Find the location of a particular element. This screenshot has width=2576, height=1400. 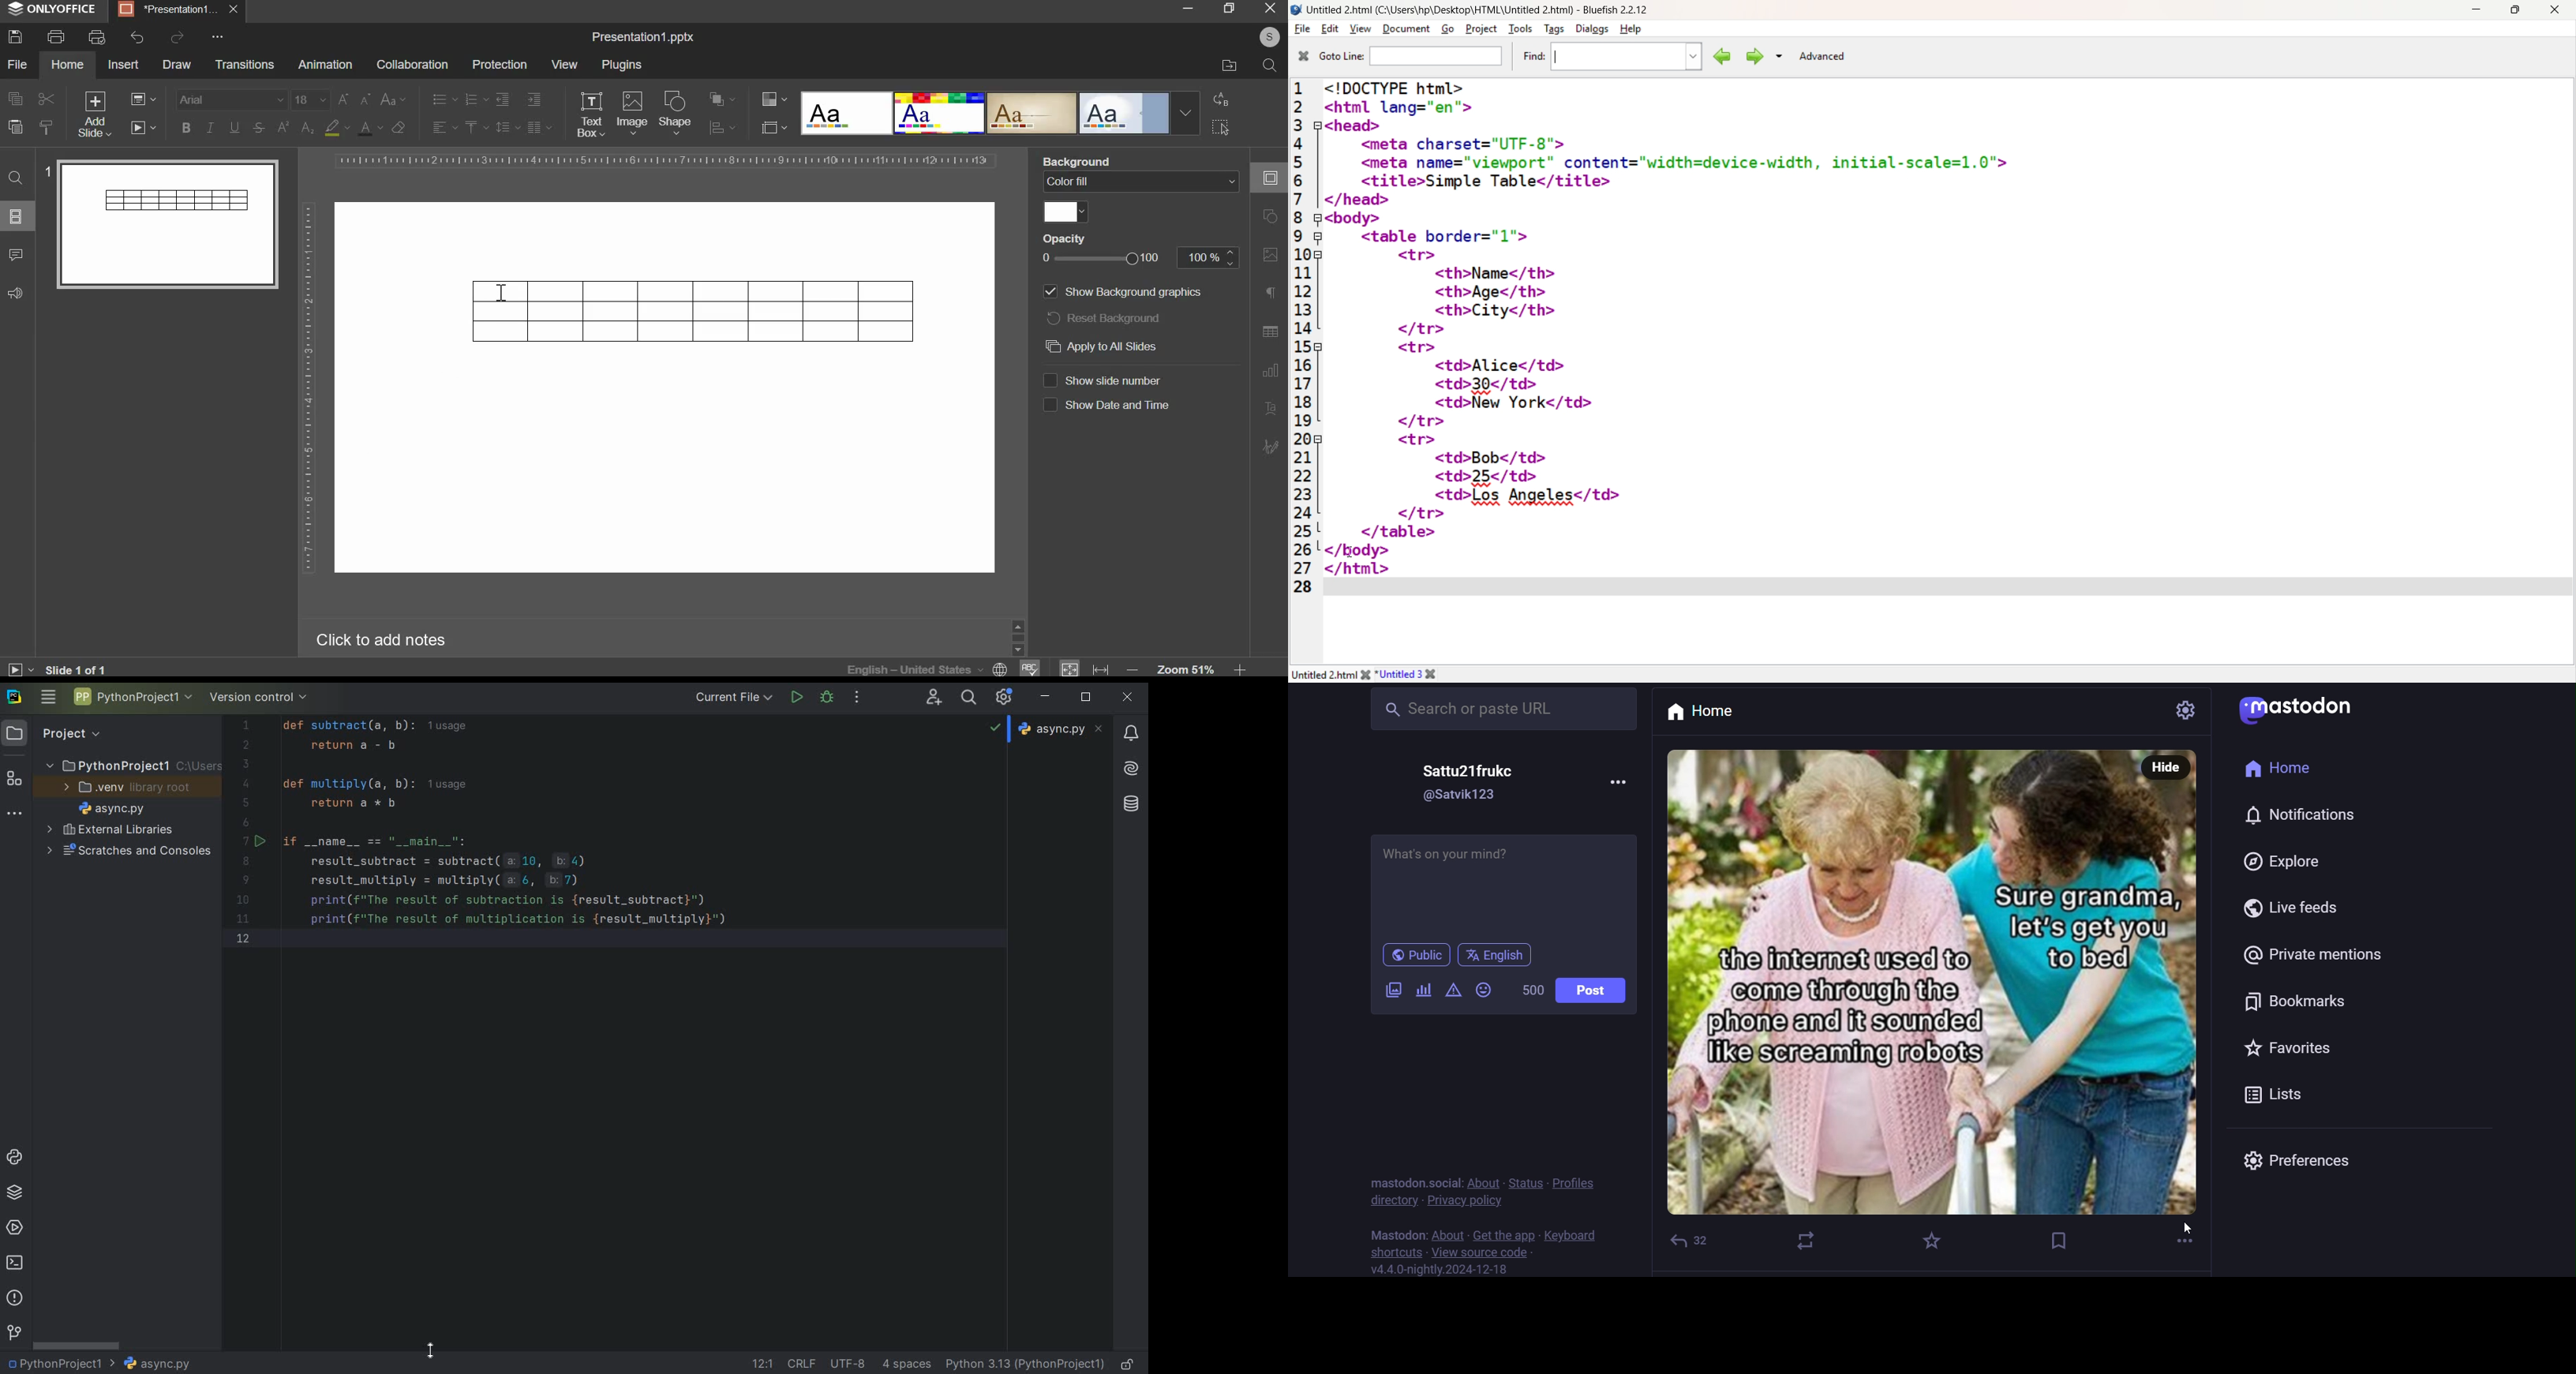

search bar is located at coordinates (1500, 710).